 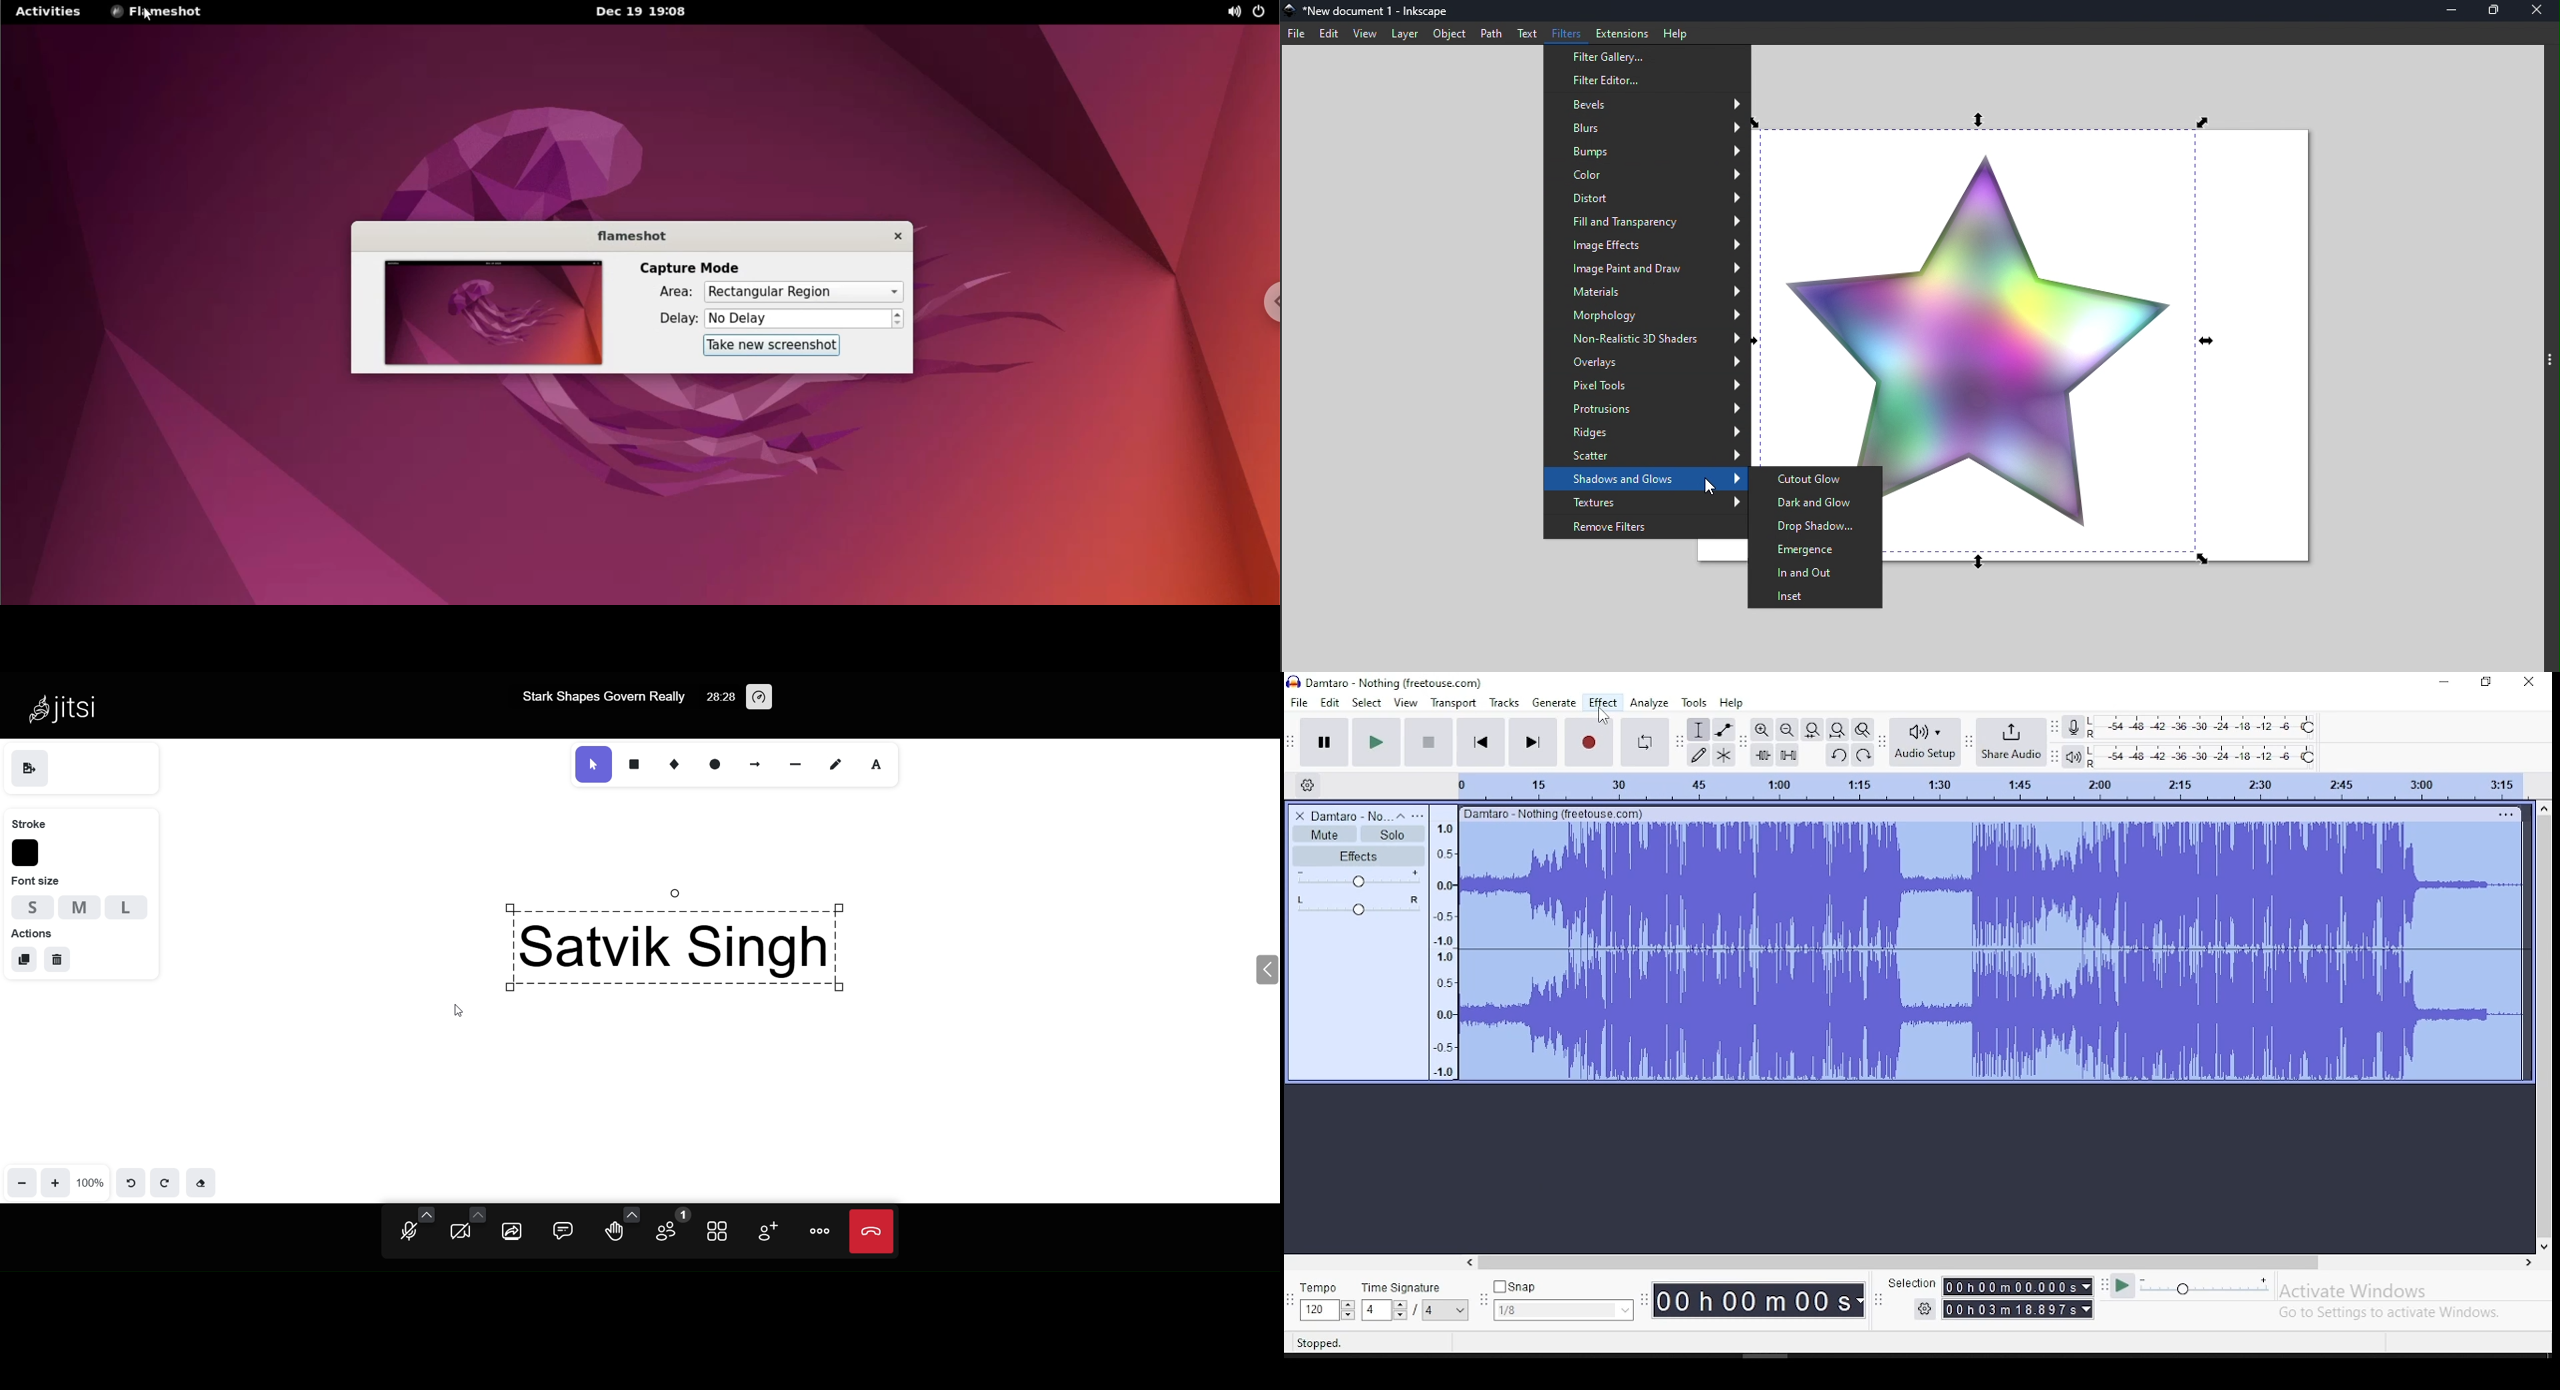 I want to click on Image paint and Draw, so click(x=1645, y=269).